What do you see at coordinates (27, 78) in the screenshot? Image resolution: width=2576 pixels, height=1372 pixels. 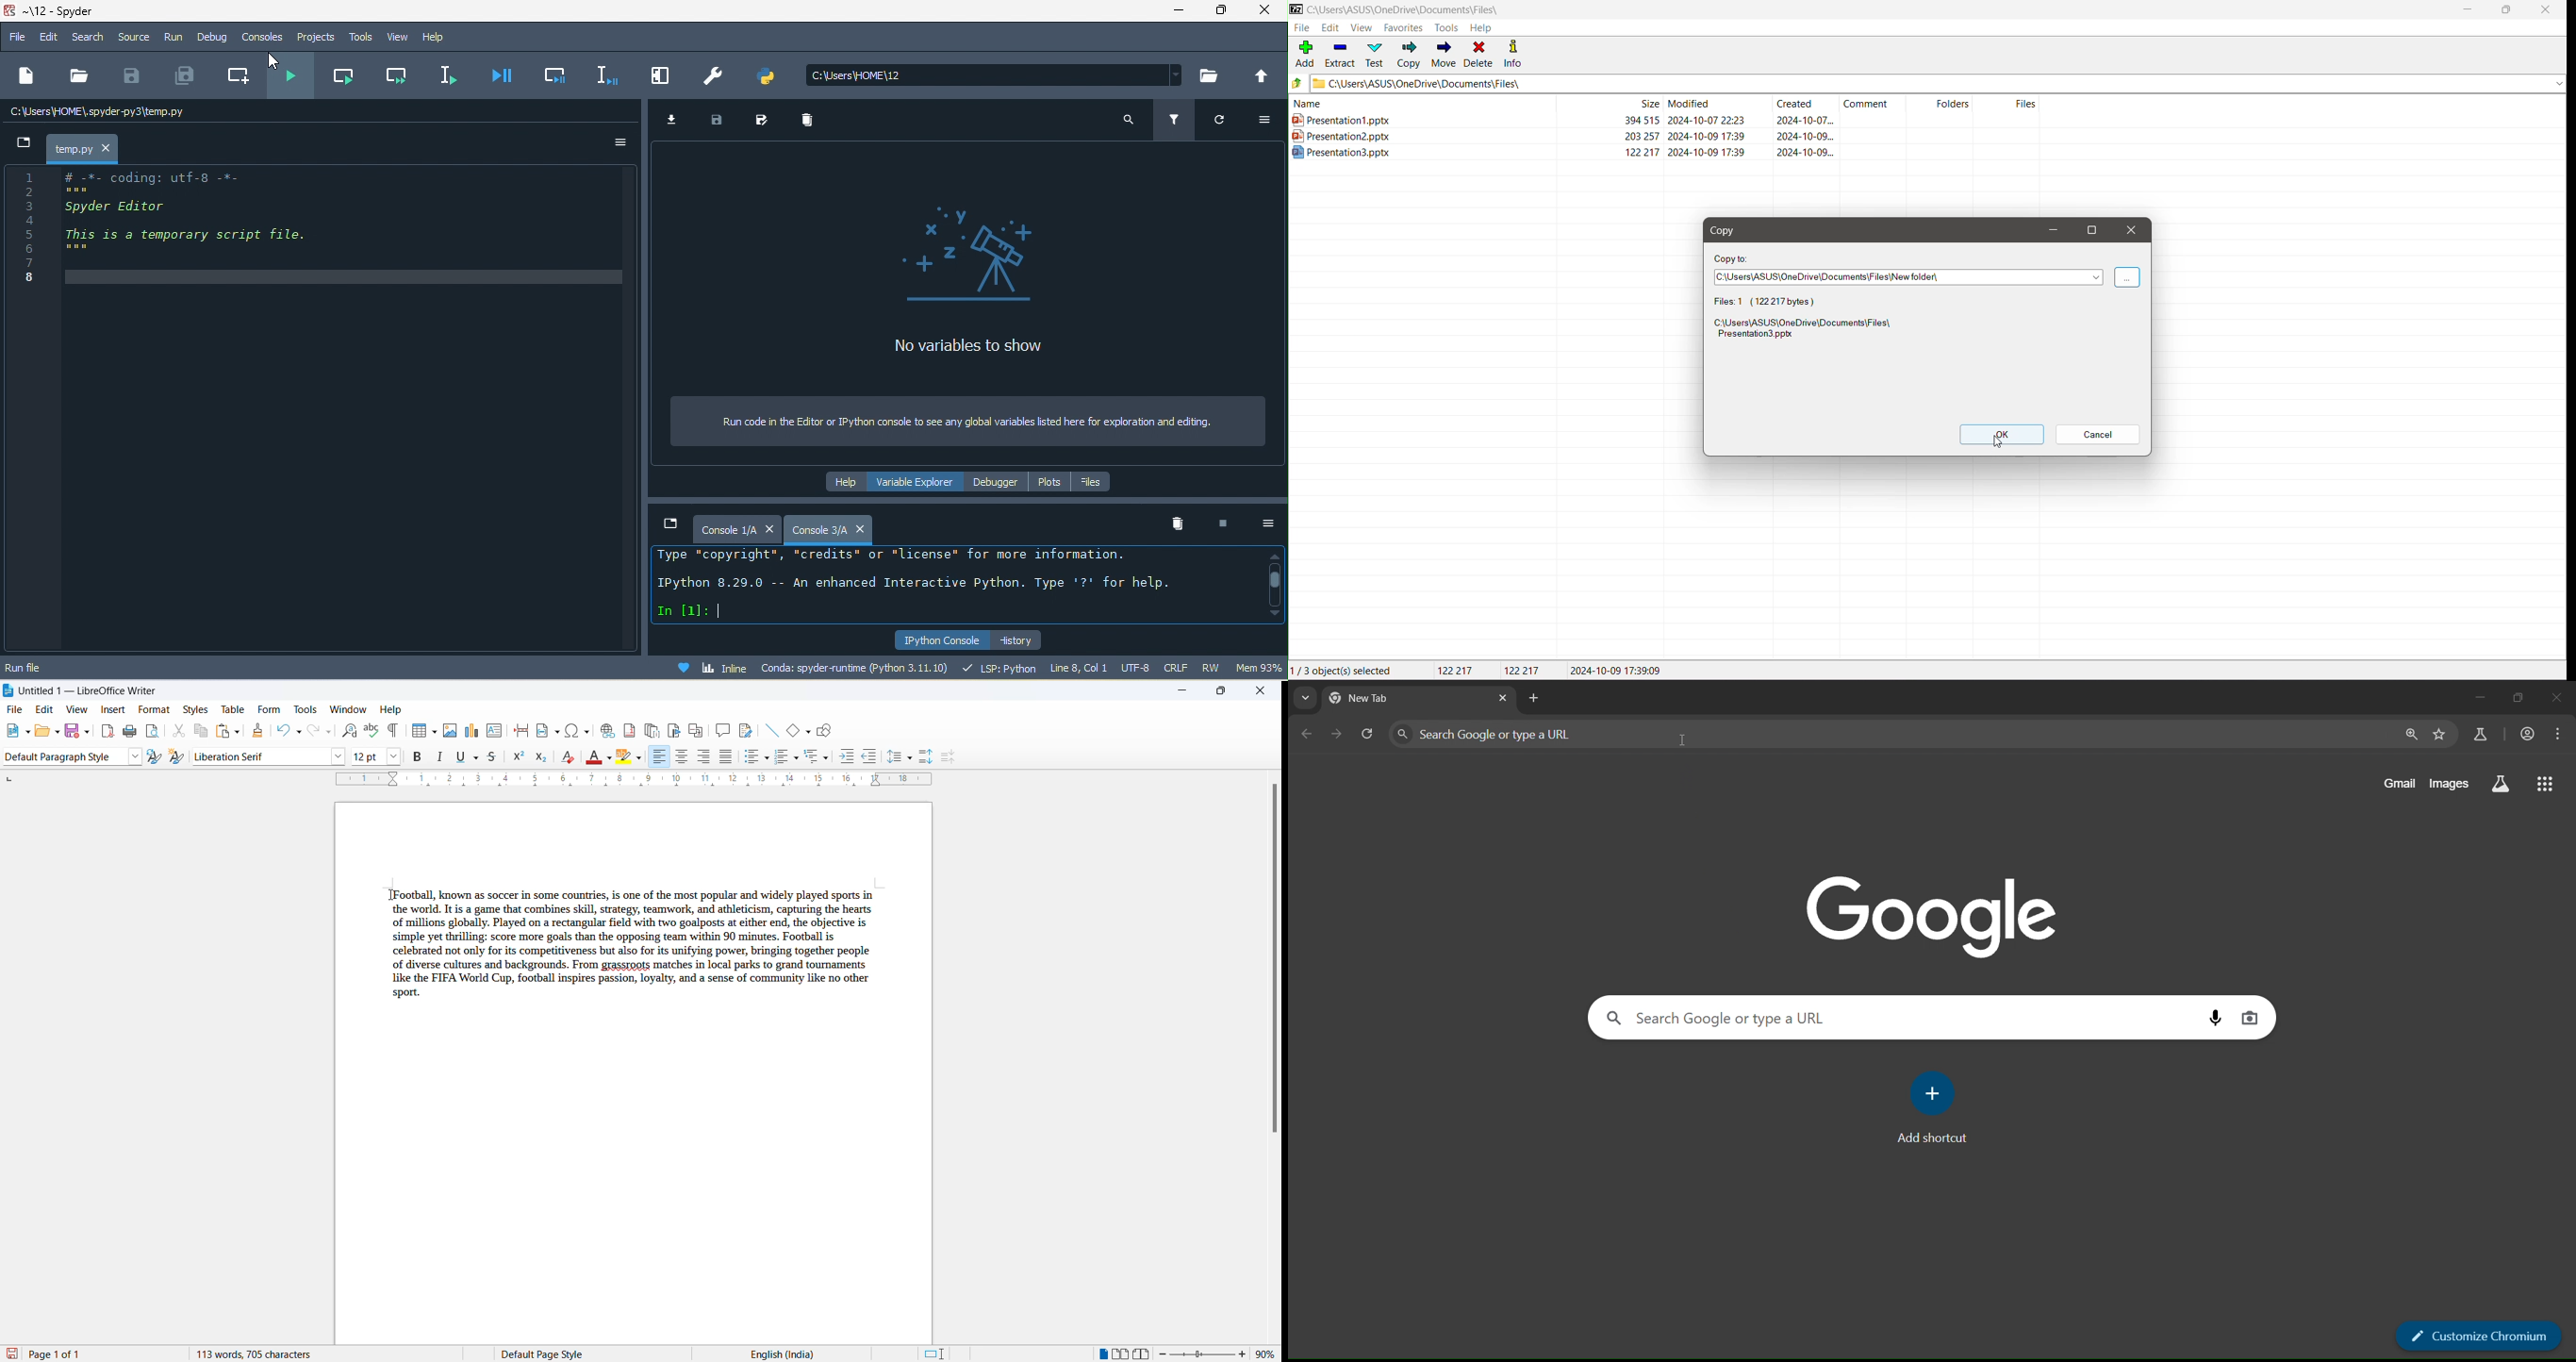 I see `new` at bounding box center [27, 78].